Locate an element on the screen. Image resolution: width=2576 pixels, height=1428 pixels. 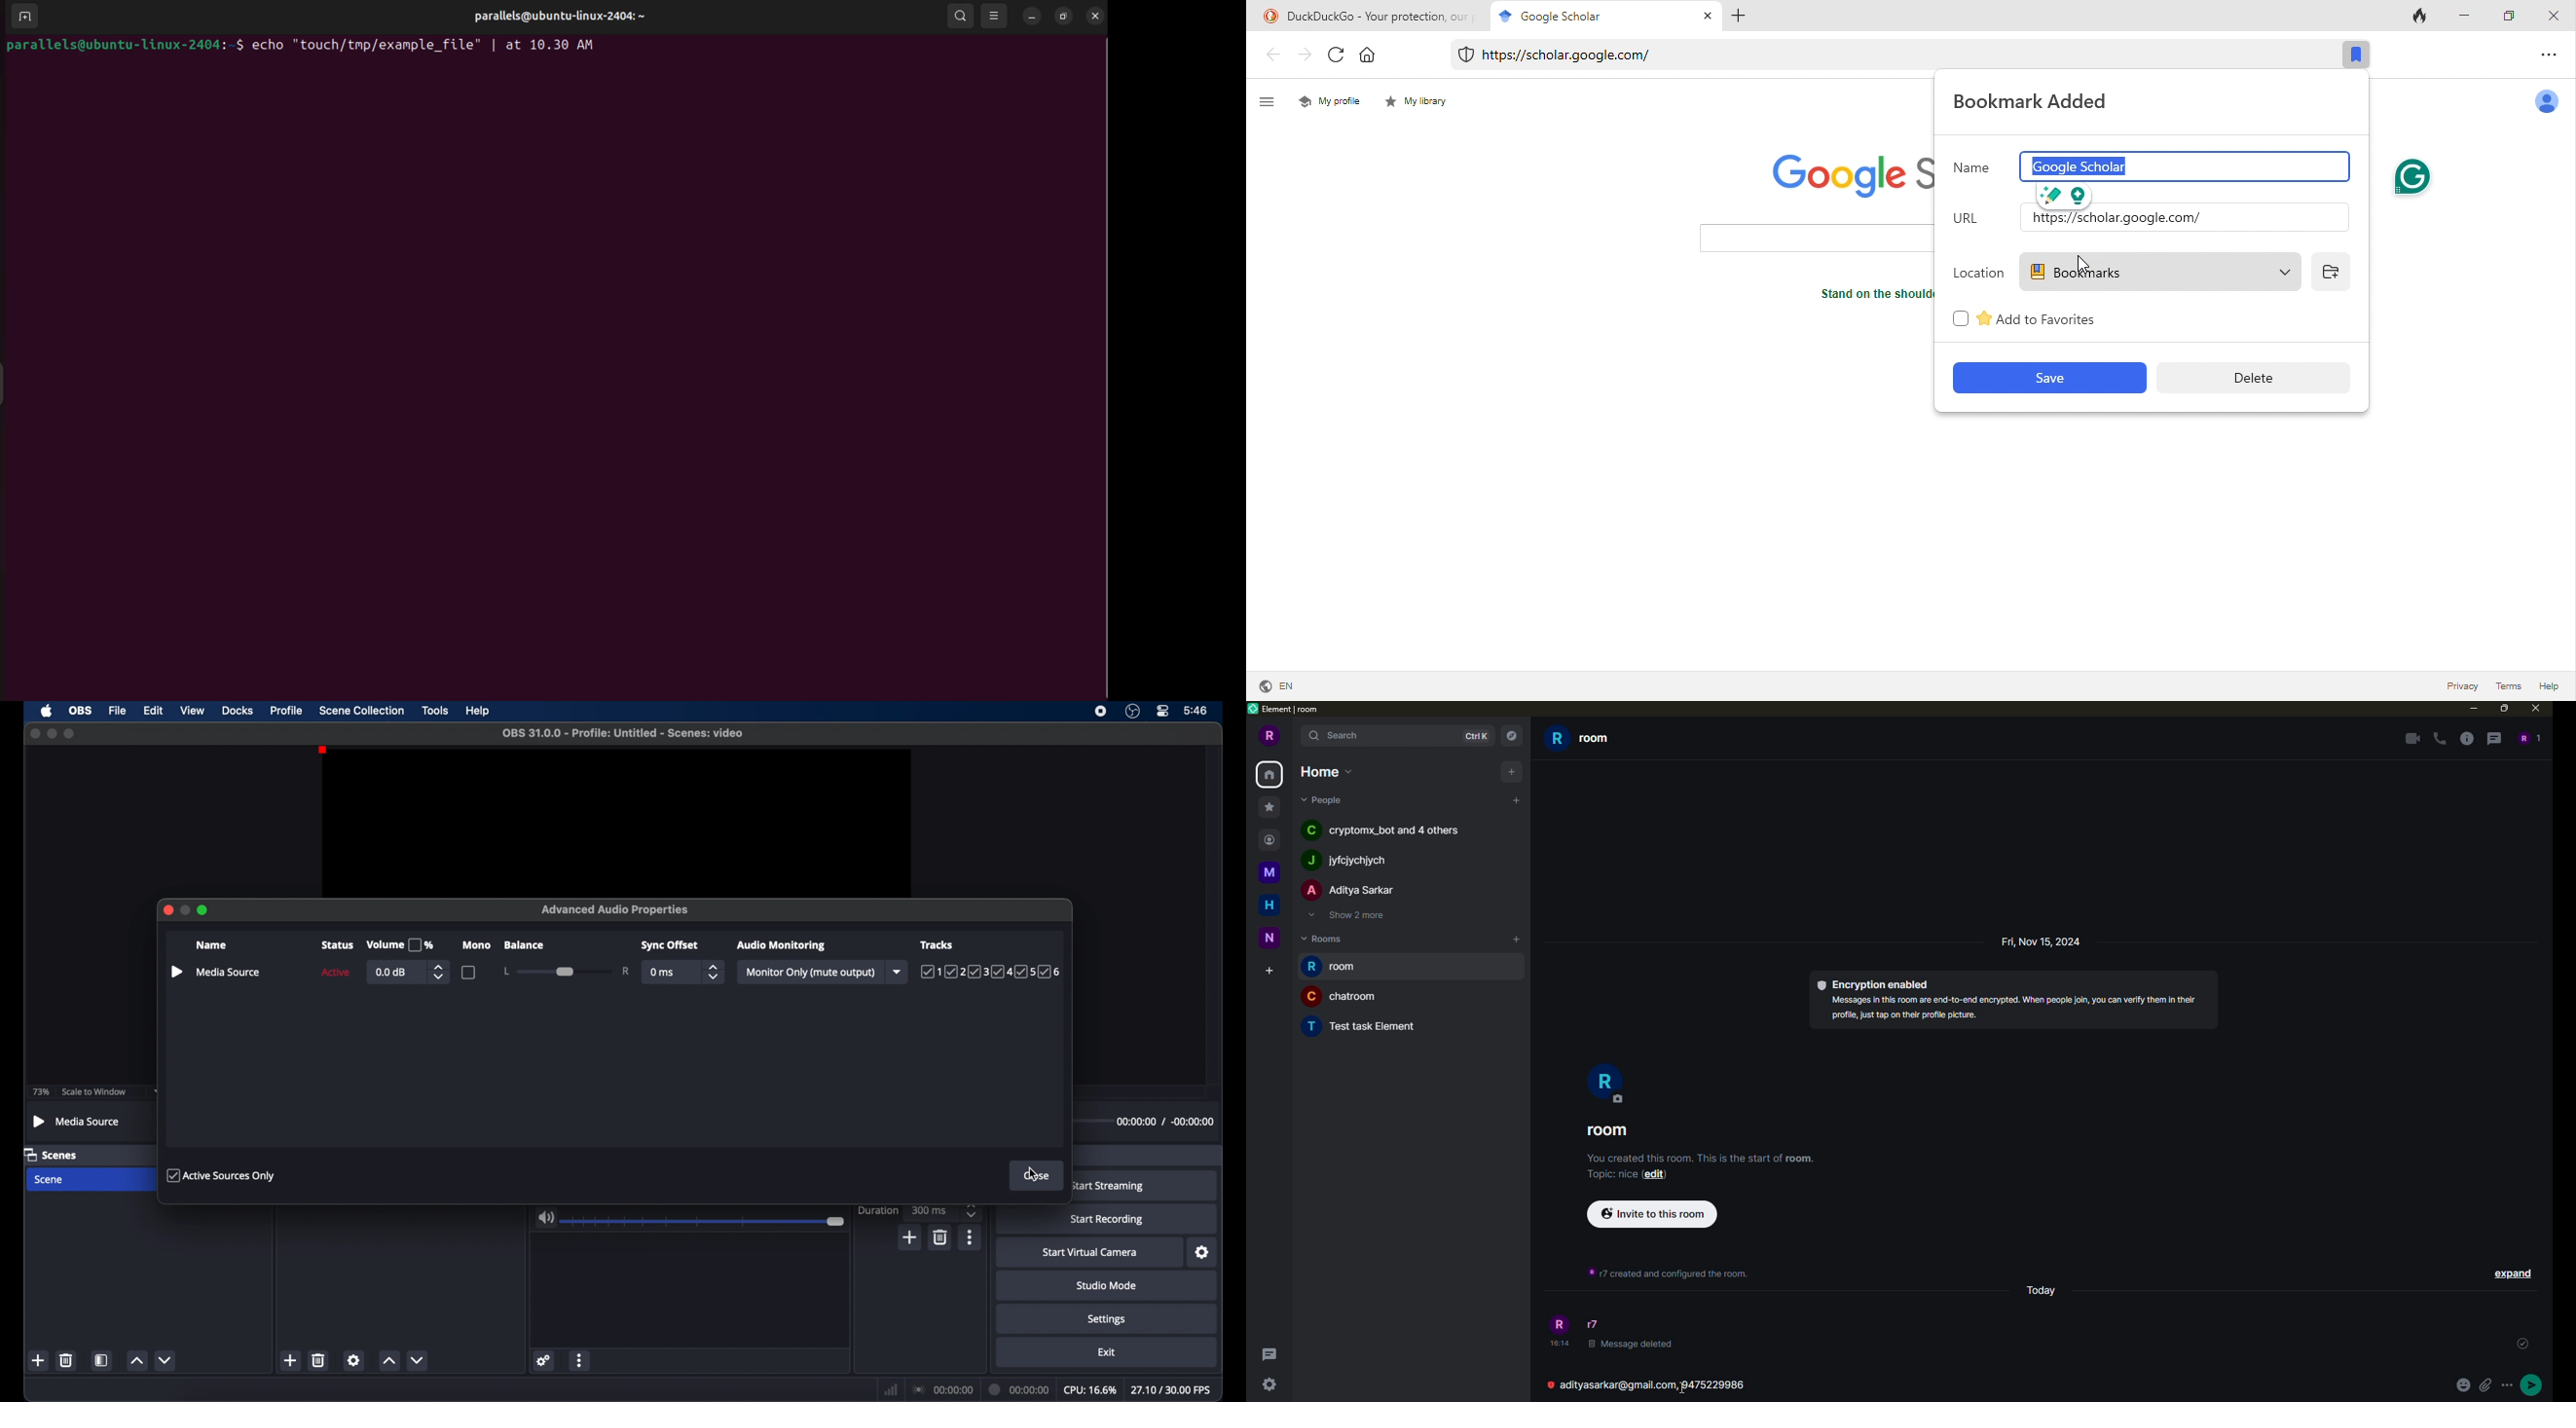
home is located at coordinates (1267, 904).